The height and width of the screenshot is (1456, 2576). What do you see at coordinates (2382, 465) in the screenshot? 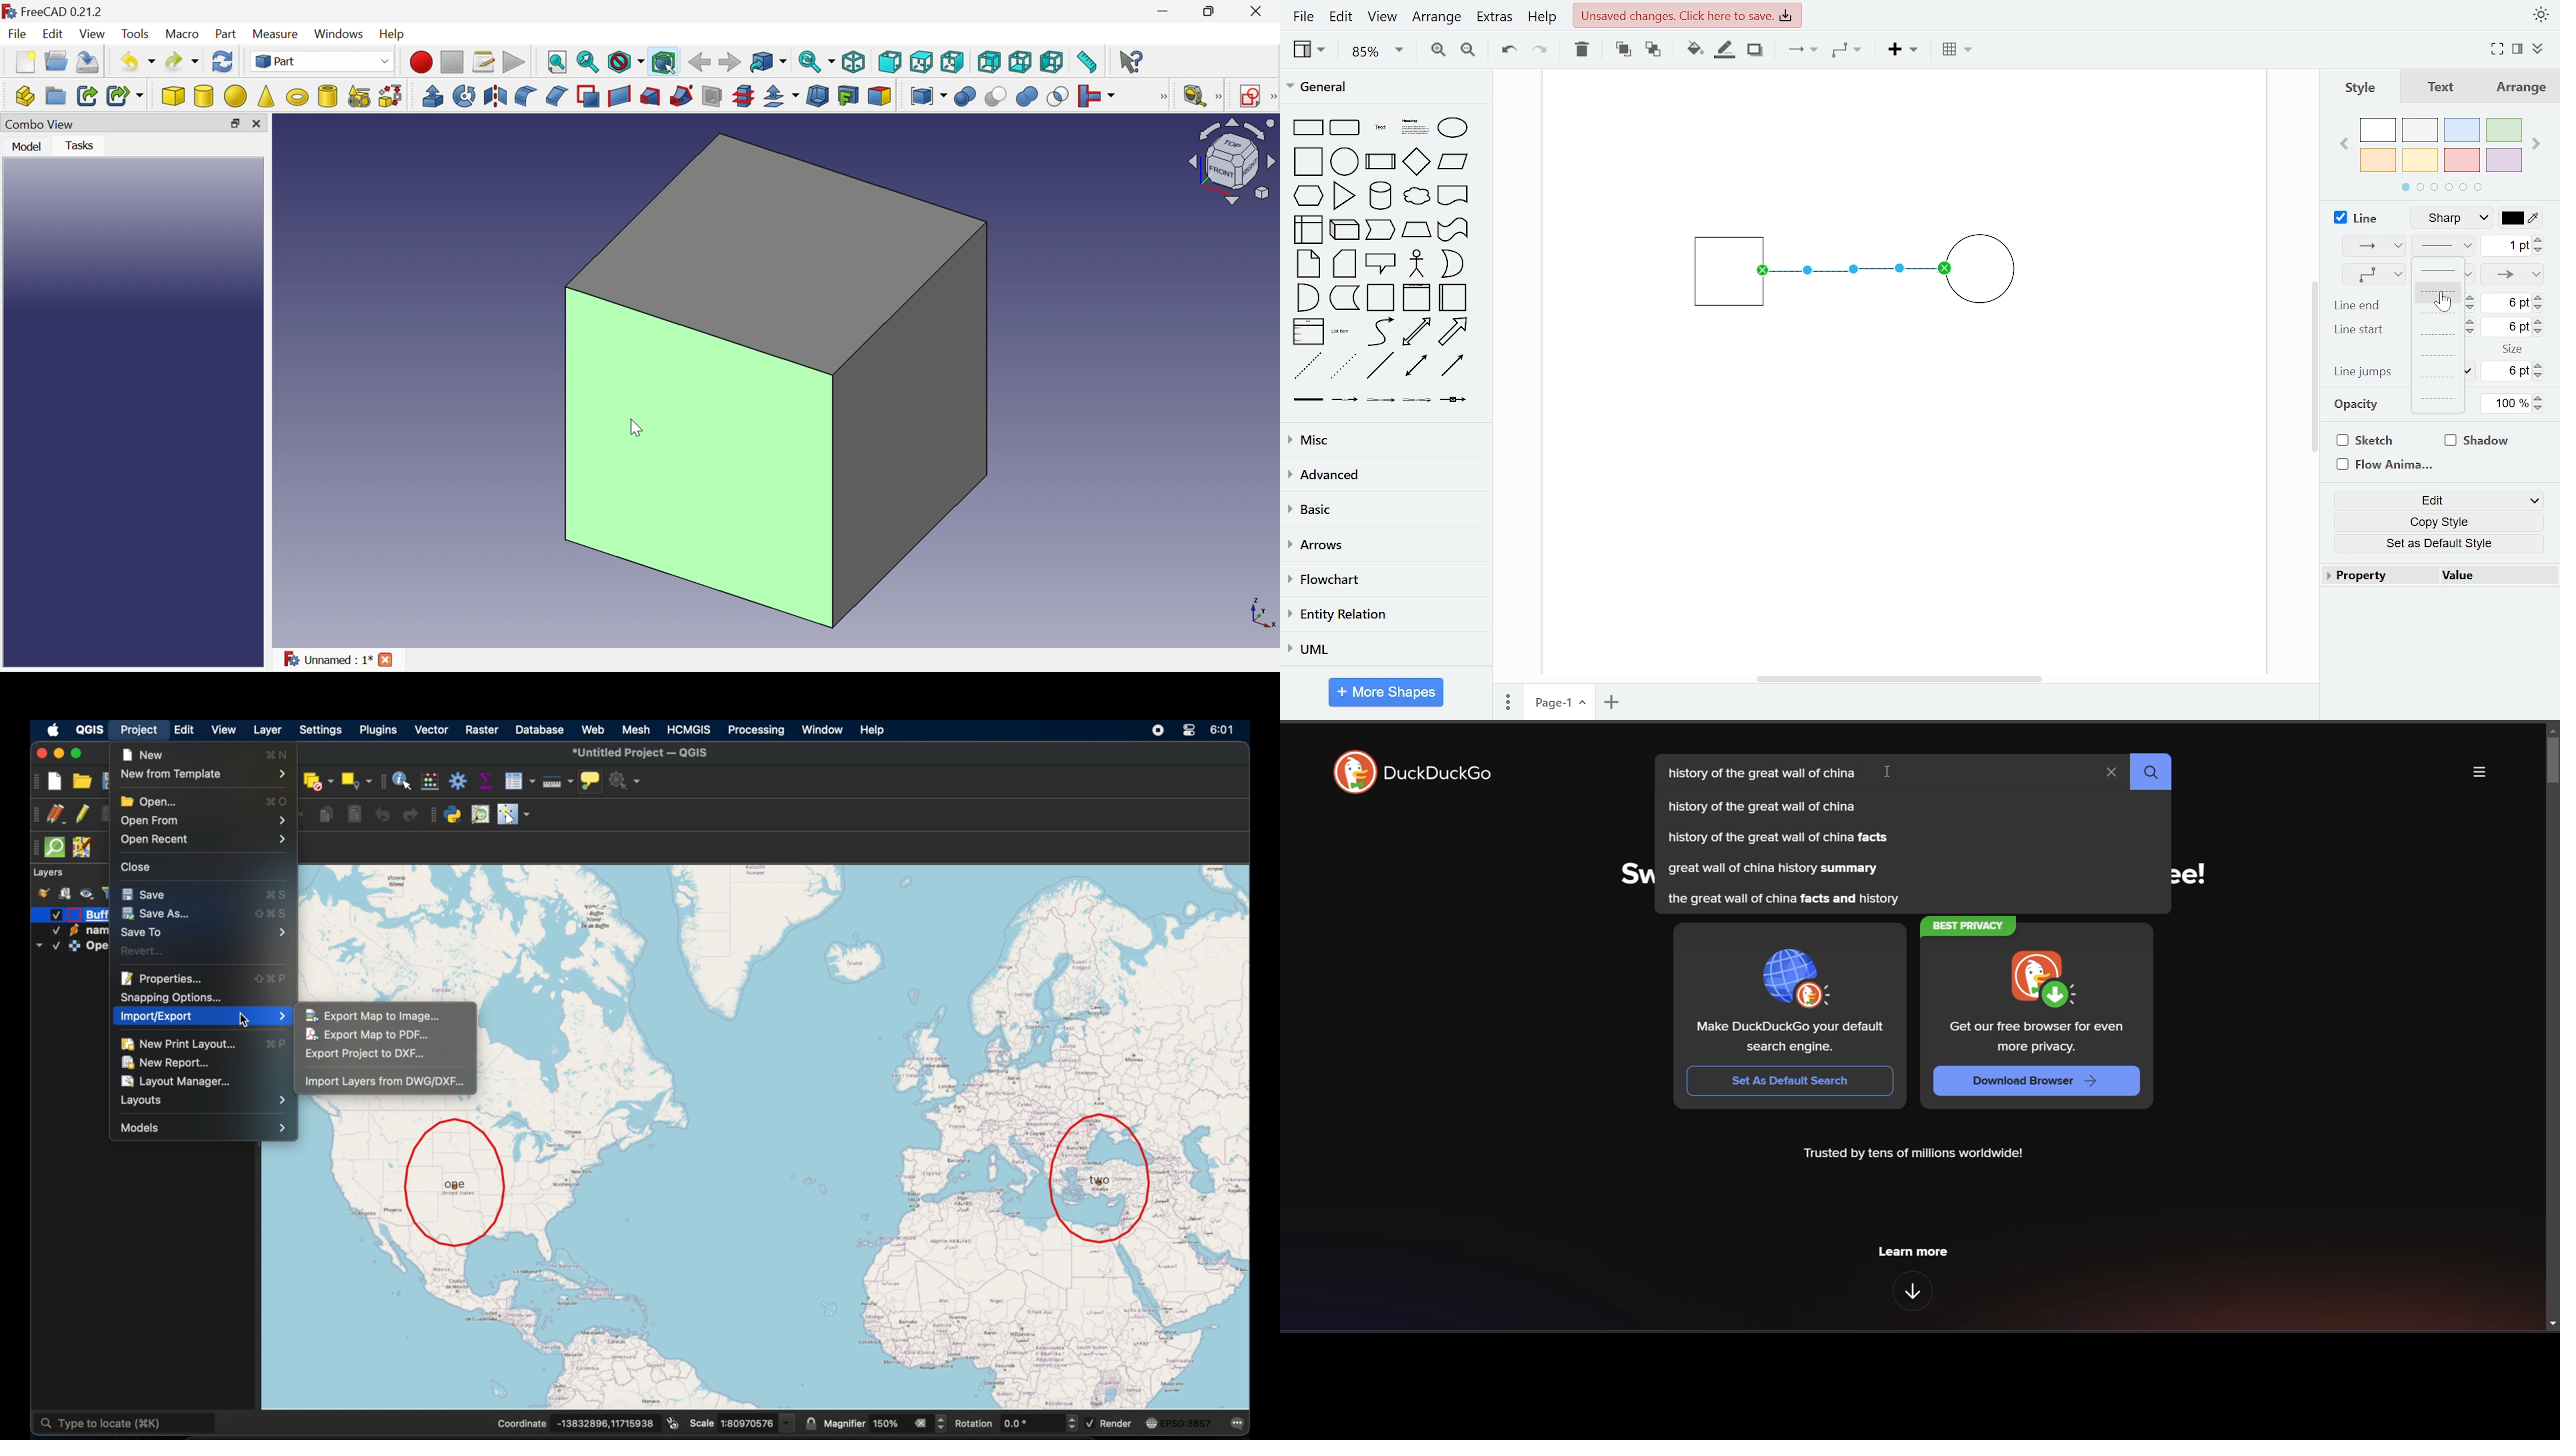
I see `flow animation` at bounding box center [2382, 465].